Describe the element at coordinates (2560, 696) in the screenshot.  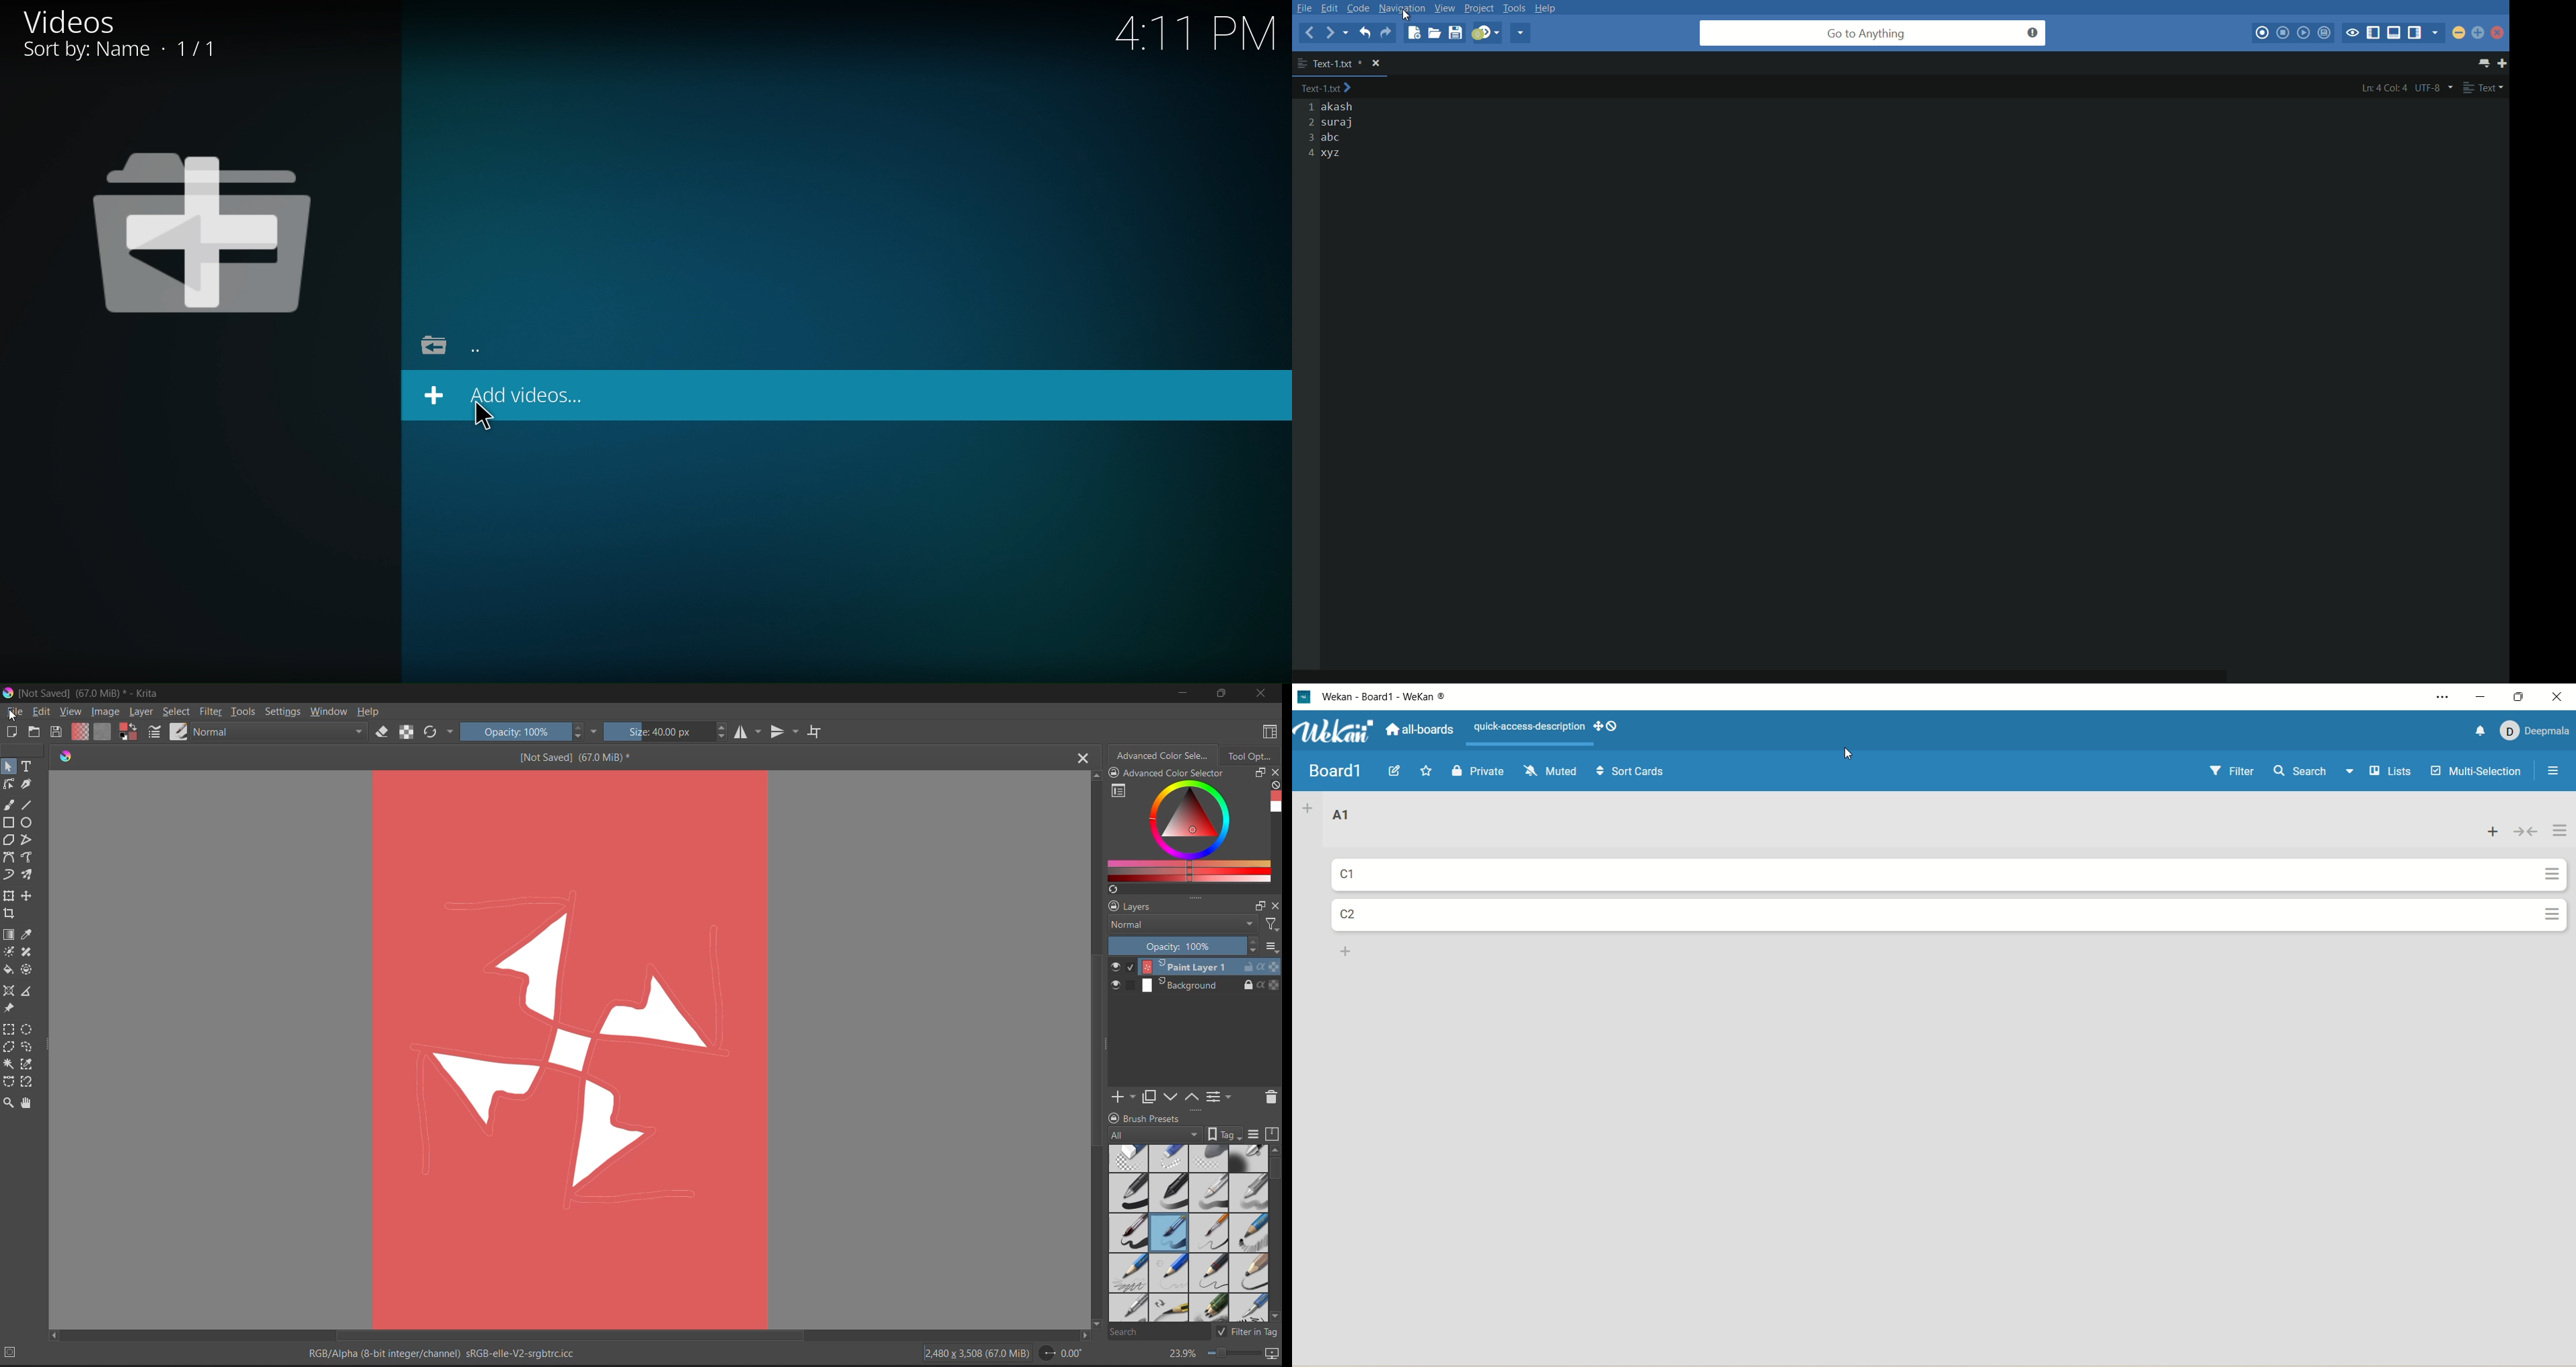
I see `close` at that location.